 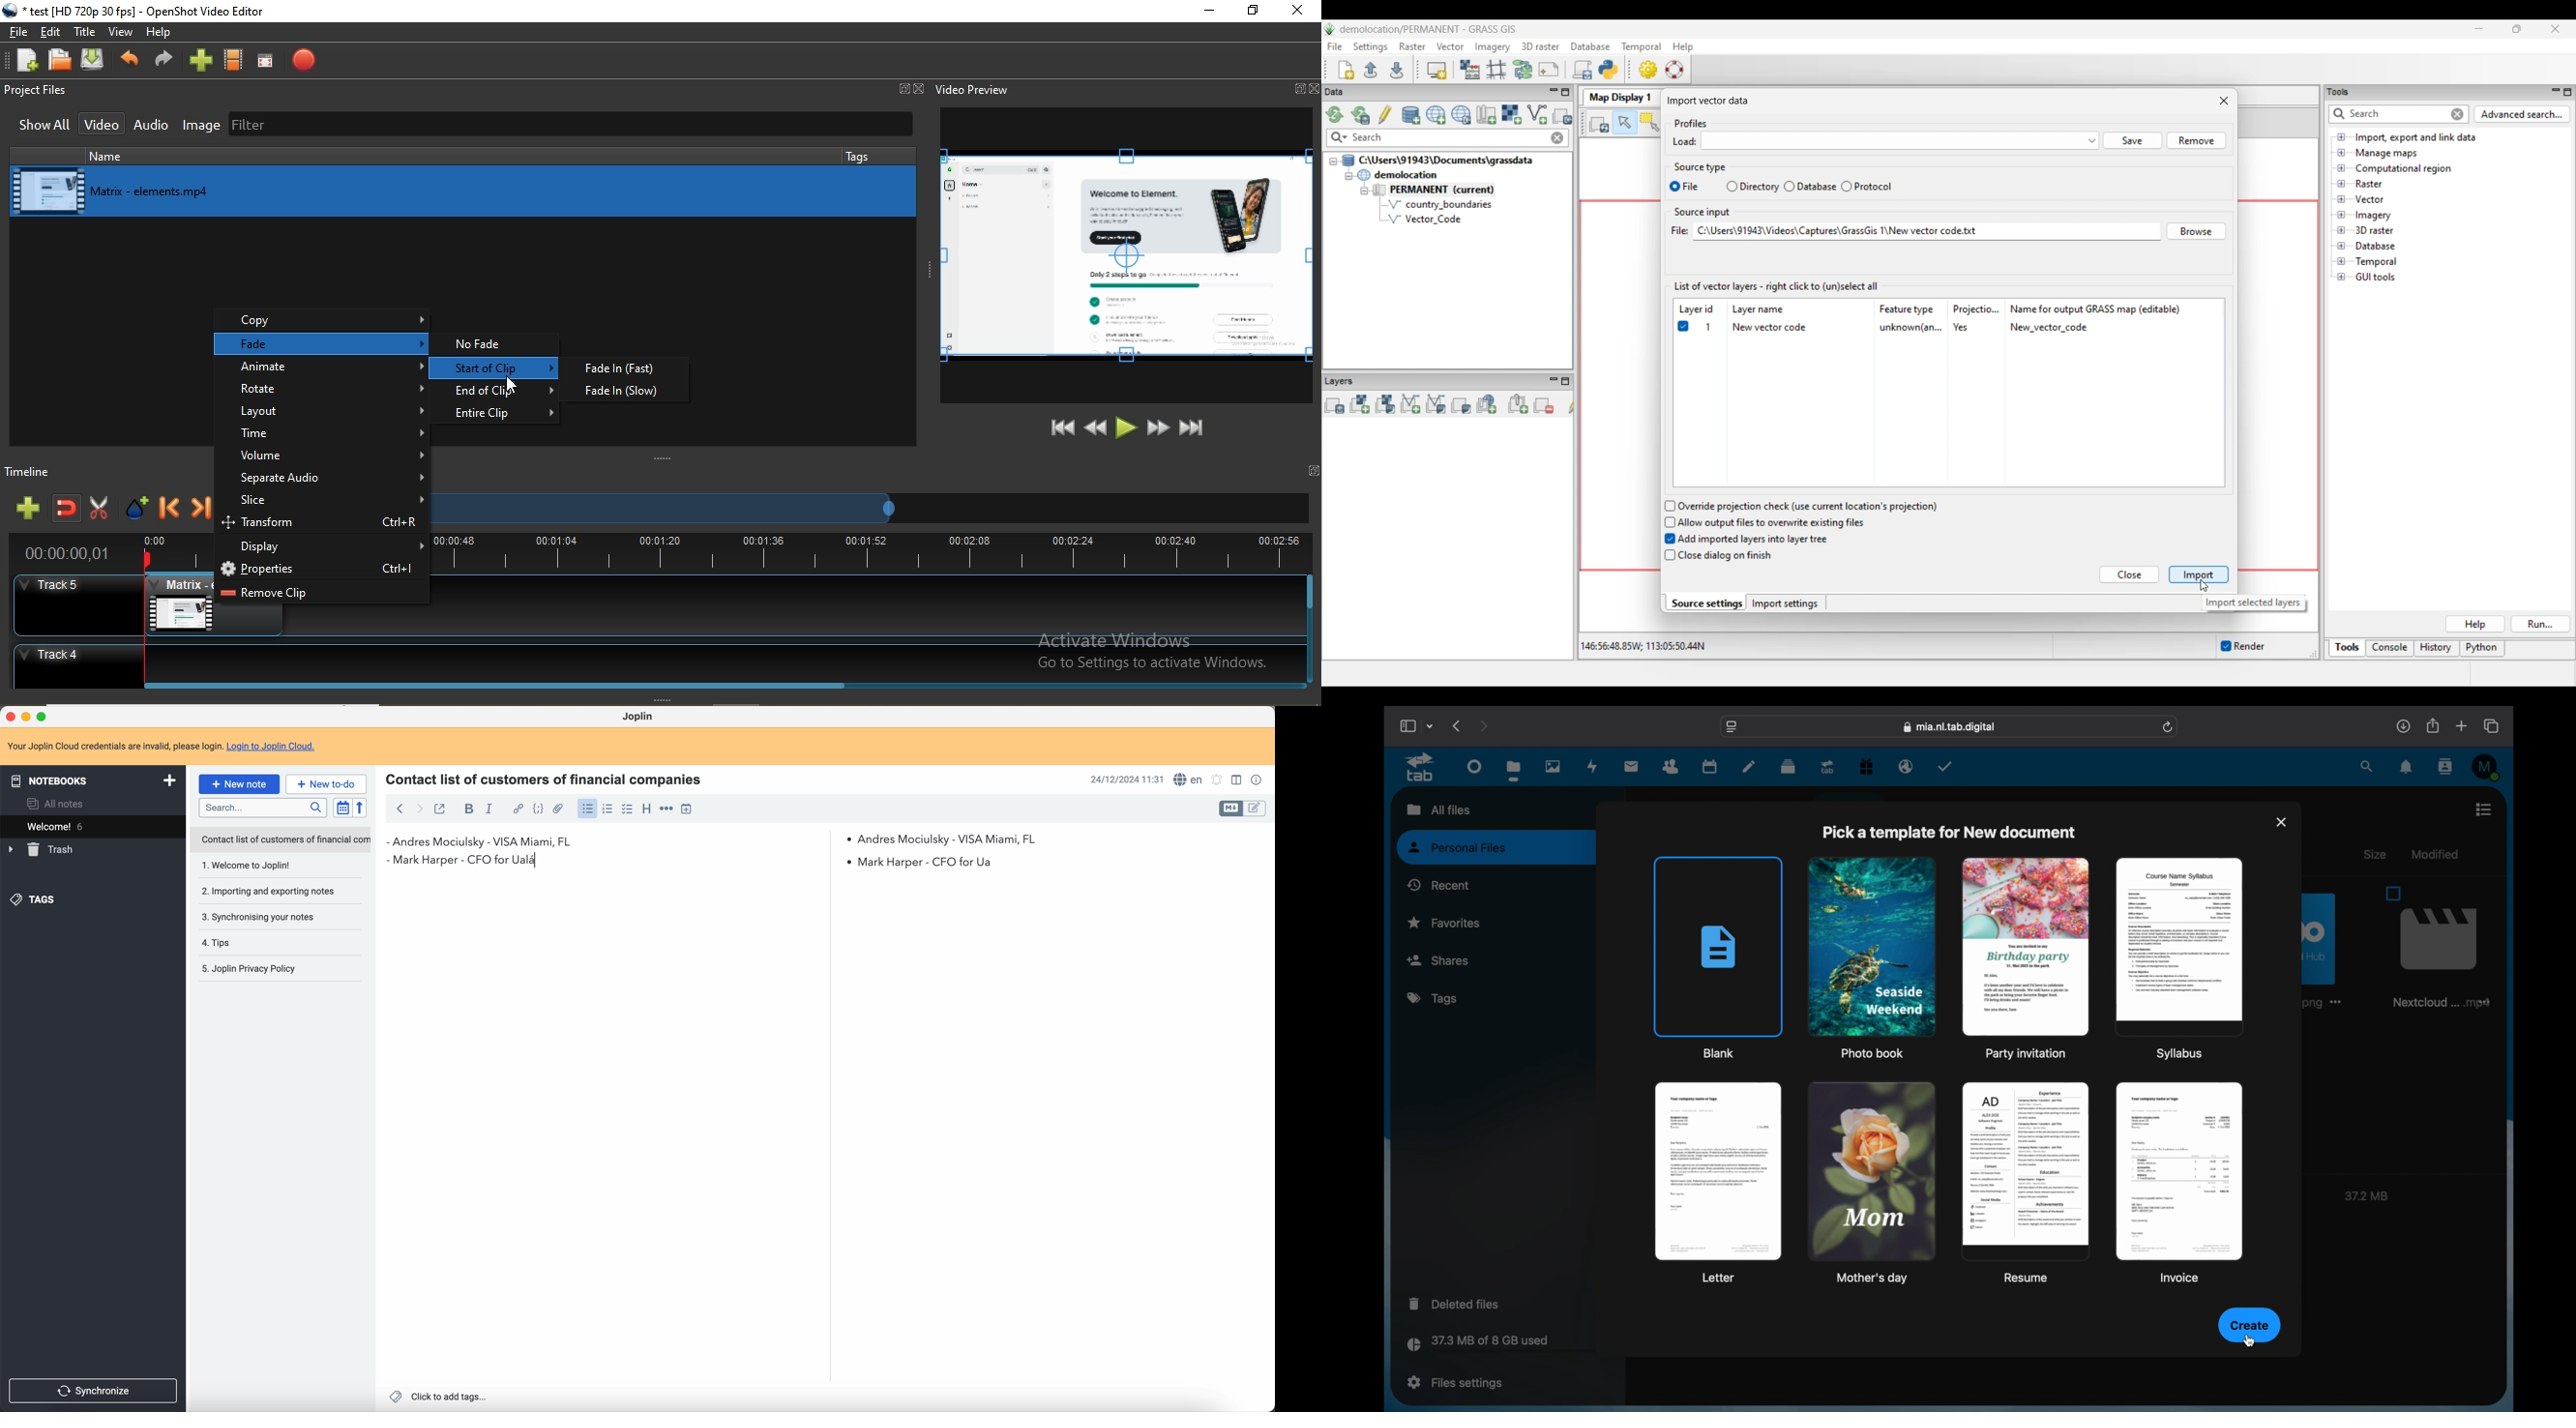 I want to click on scroll bar, so click(x=825, y=926).